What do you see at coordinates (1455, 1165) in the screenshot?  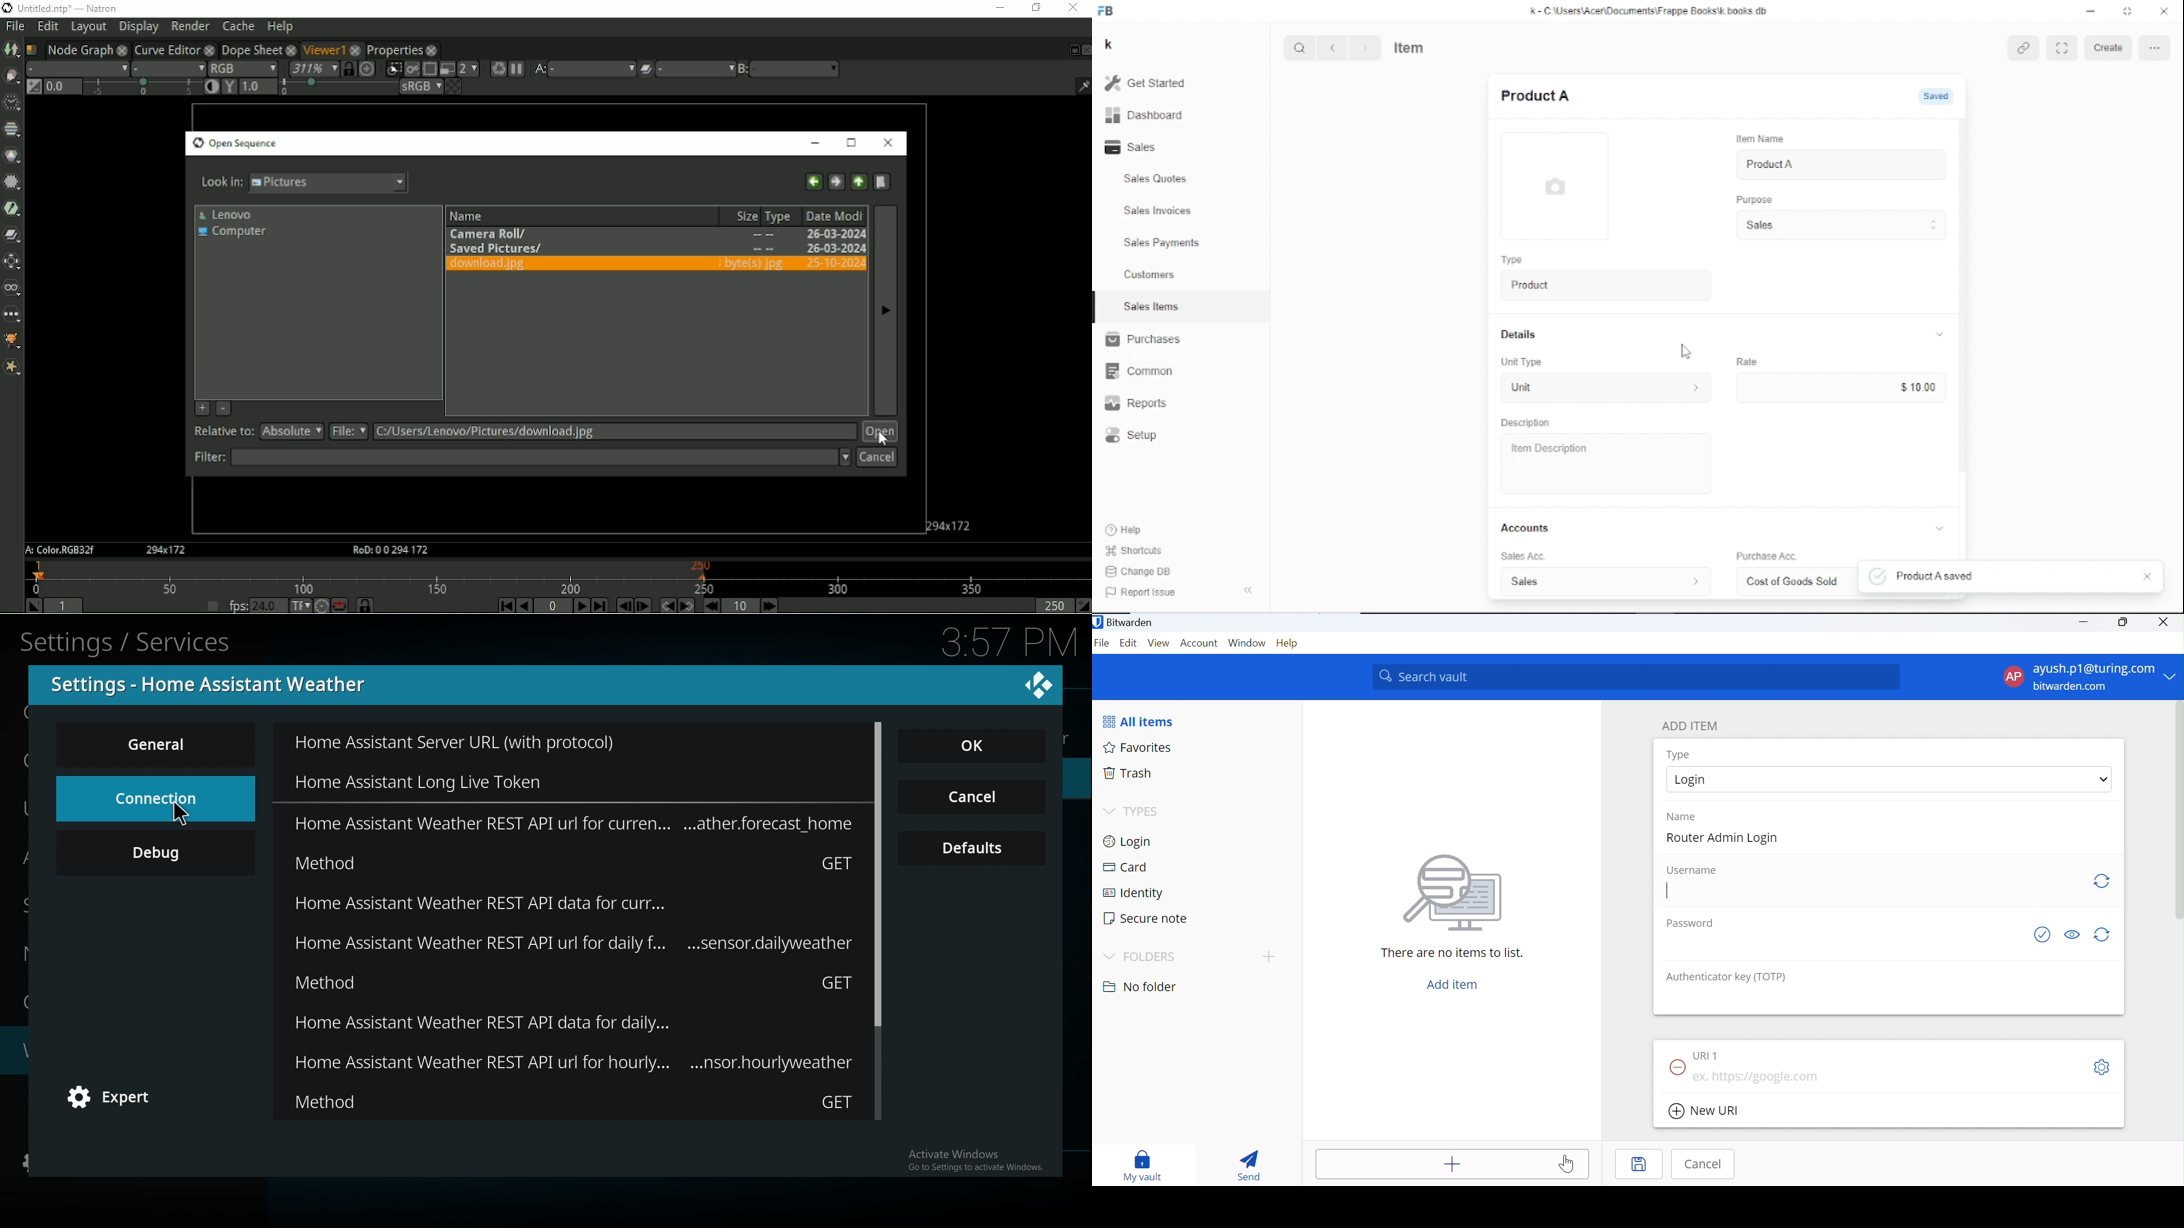 I see `Add item` at bounding box center [1455, 1165].